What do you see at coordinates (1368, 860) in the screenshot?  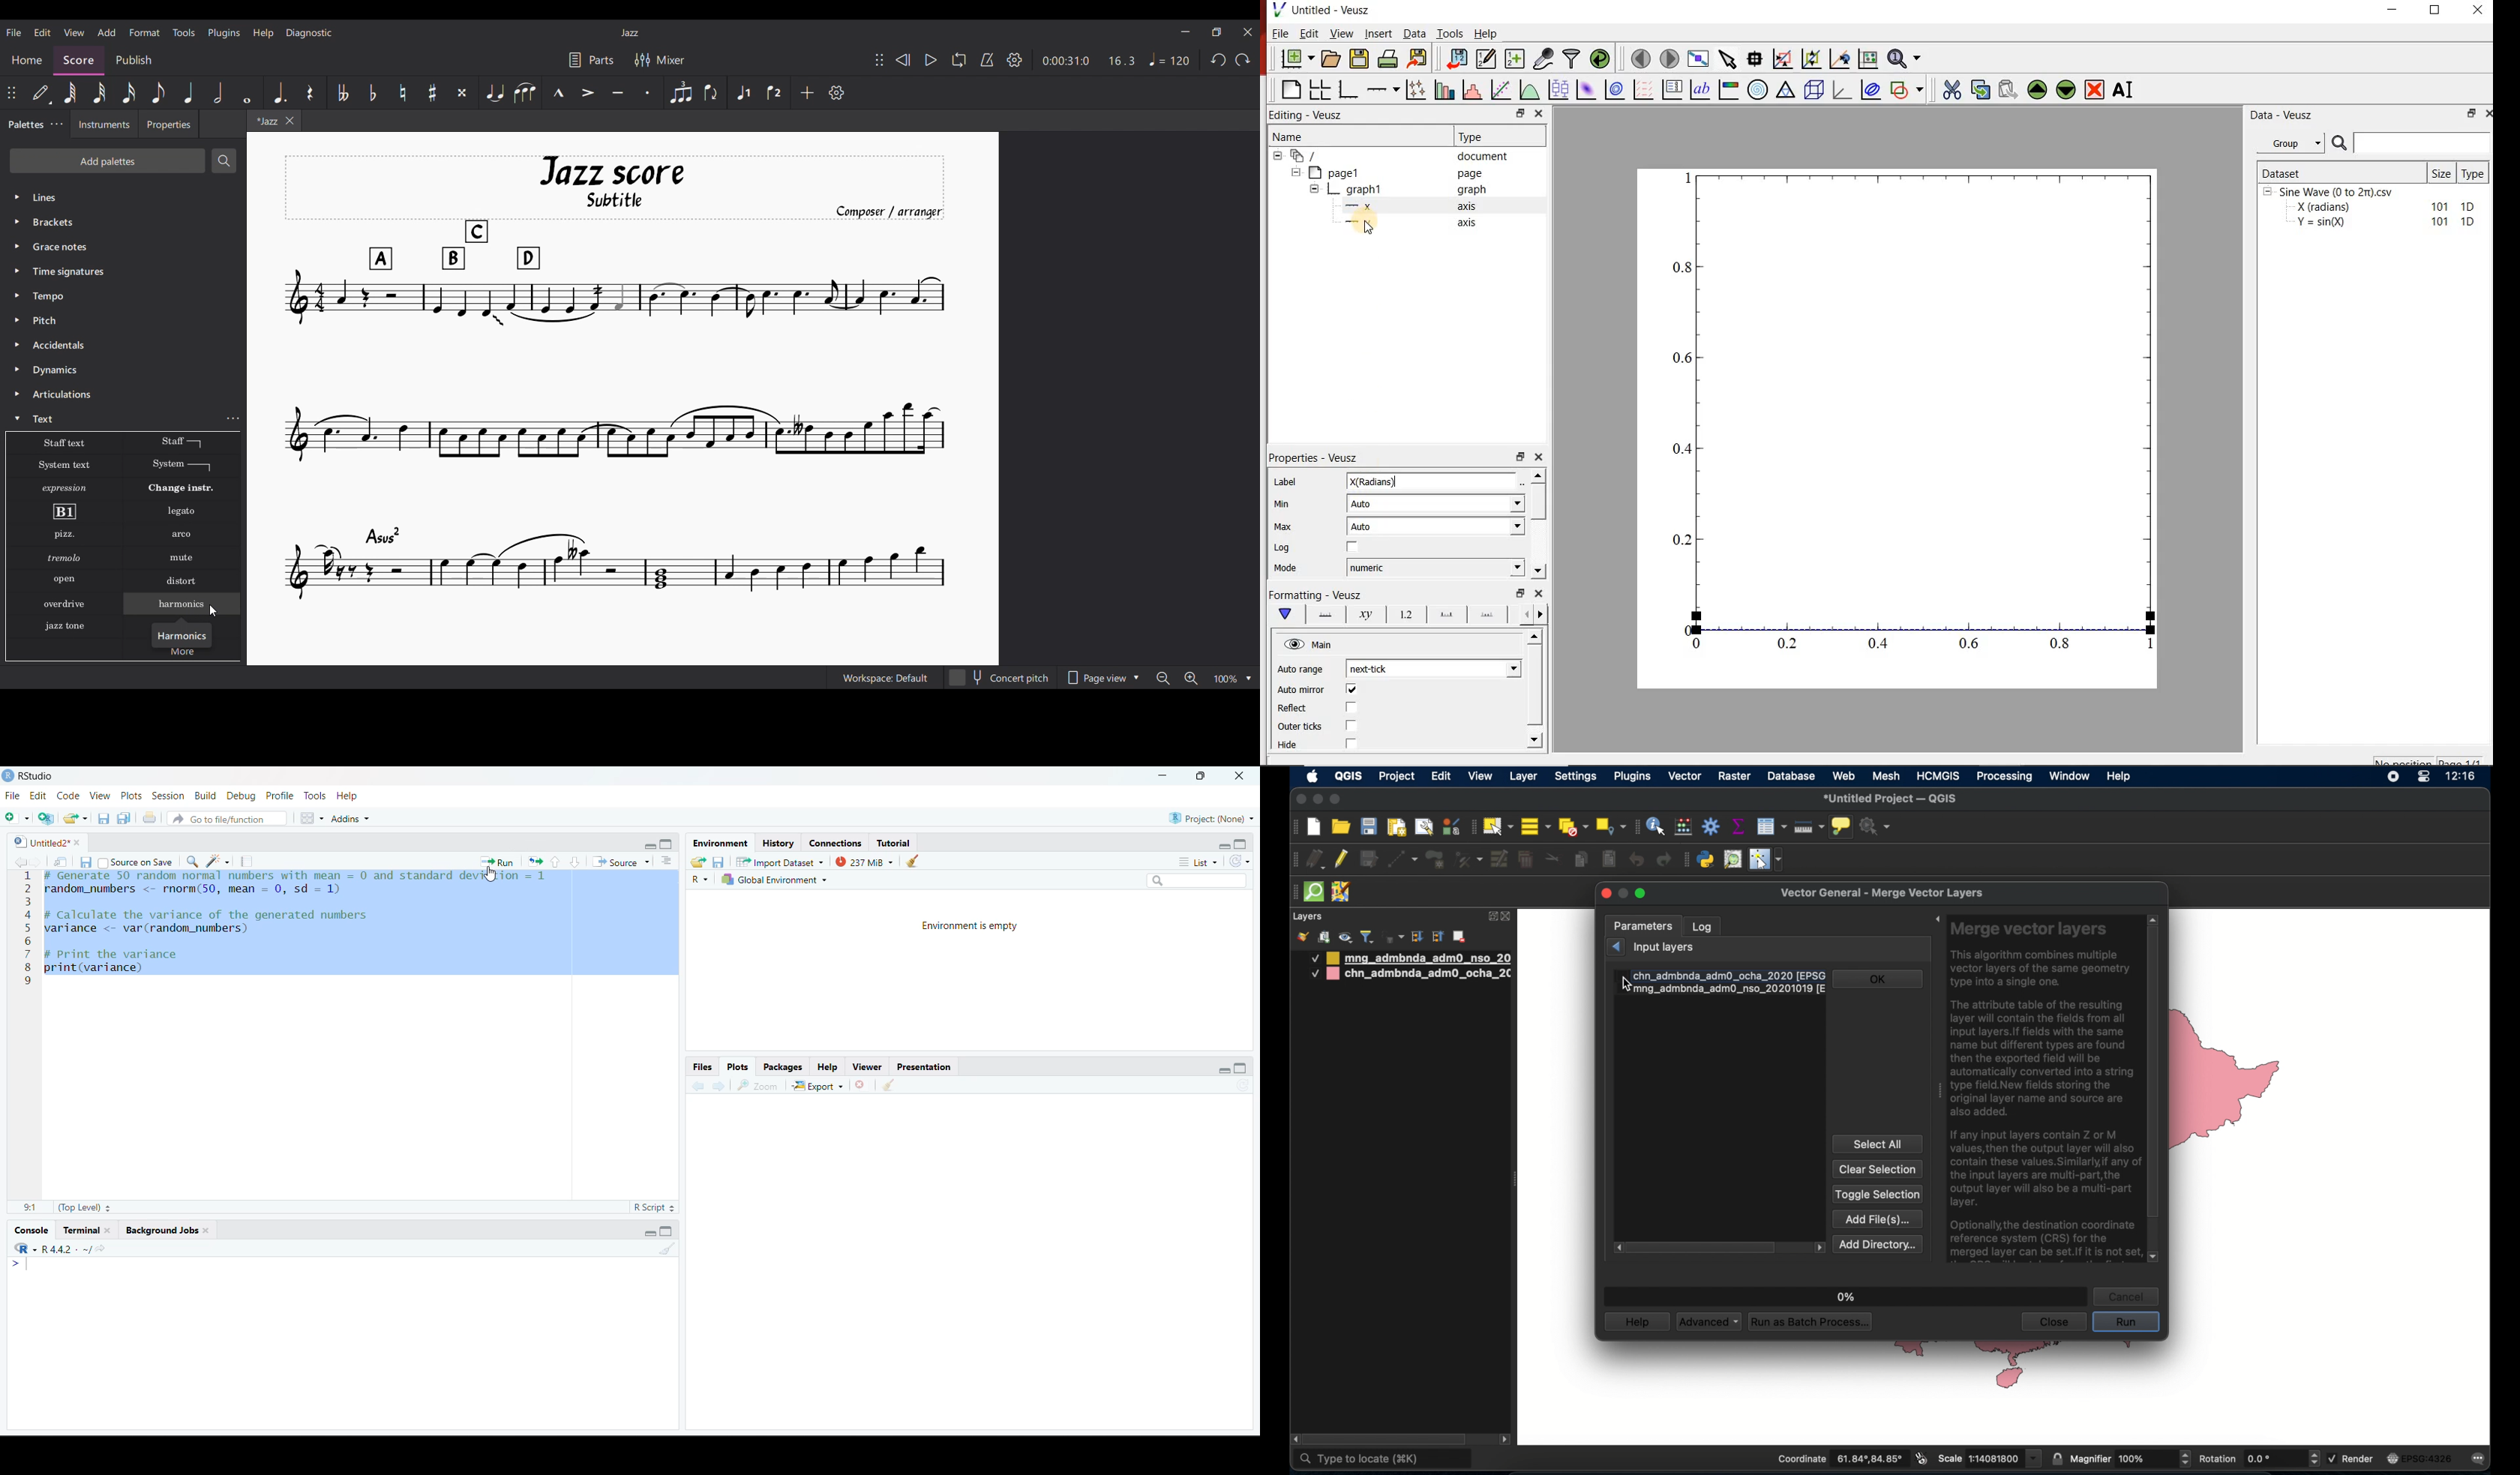 I see `save edits` at bounding box center [1368, 860].